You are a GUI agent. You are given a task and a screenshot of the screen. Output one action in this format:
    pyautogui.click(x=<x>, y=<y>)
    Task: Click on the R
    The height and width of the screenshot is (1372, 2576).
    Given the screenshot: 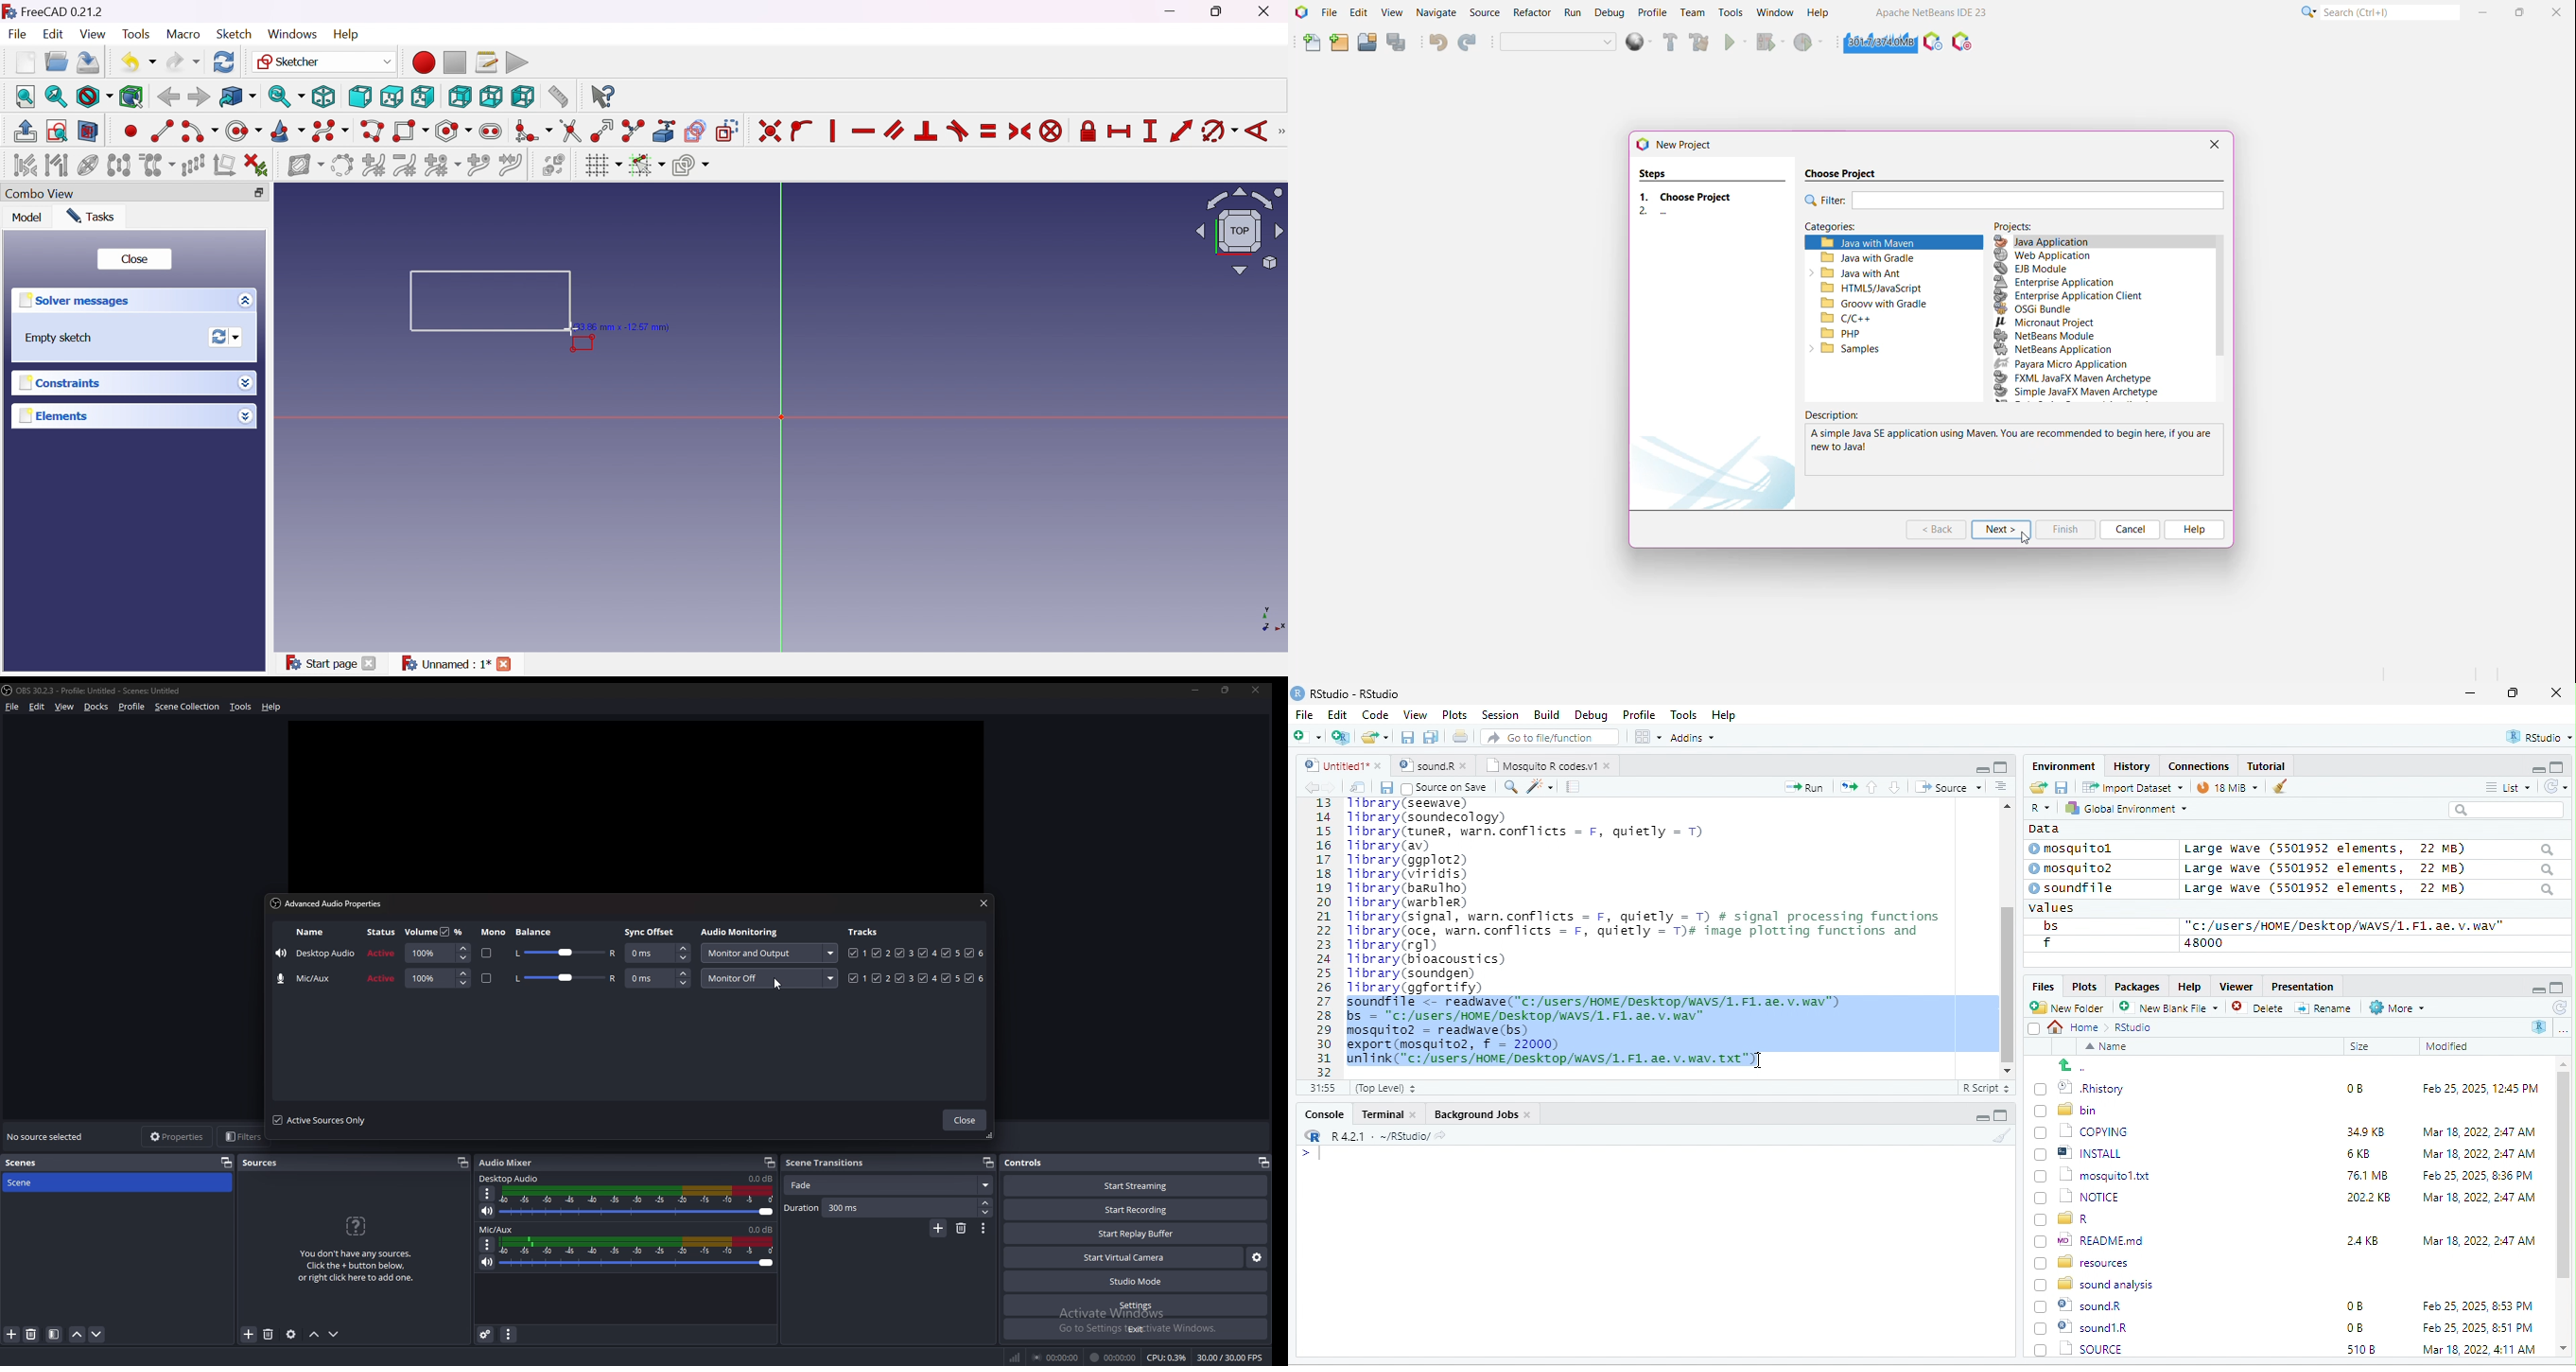 What is the action you would take?
    pyautogui.click(x=2540, y=1026)
    